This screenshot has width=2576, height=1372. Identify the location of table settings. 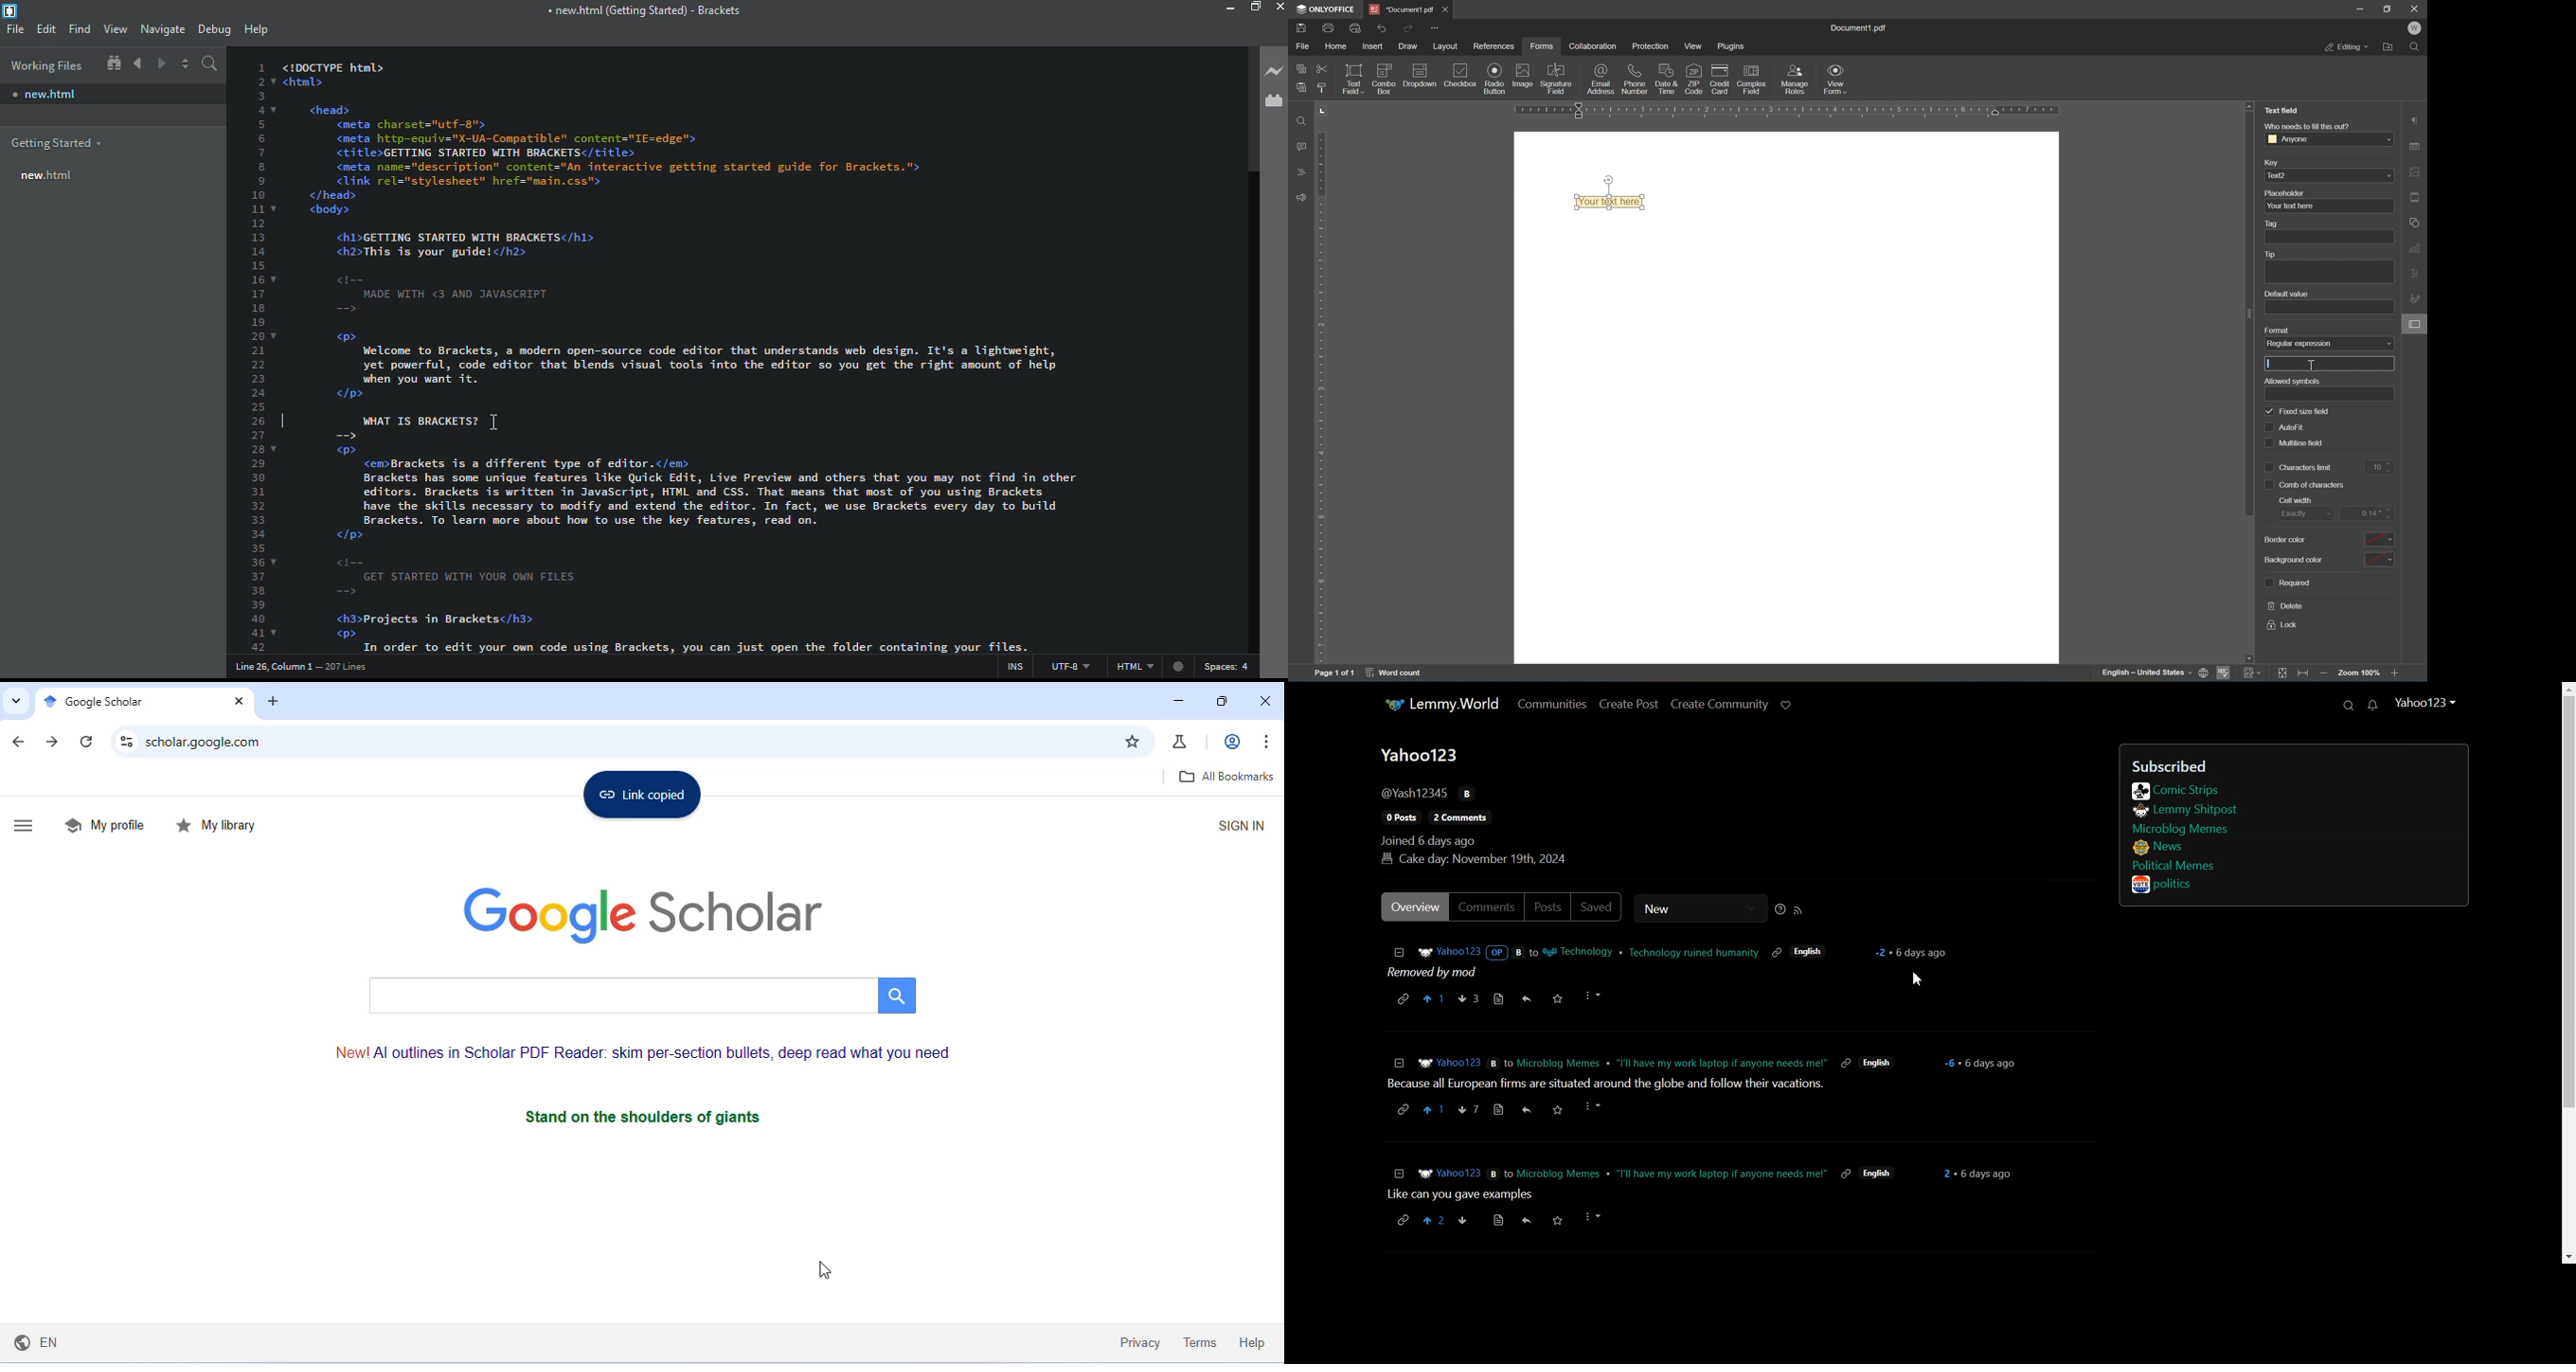
(2416, 146).